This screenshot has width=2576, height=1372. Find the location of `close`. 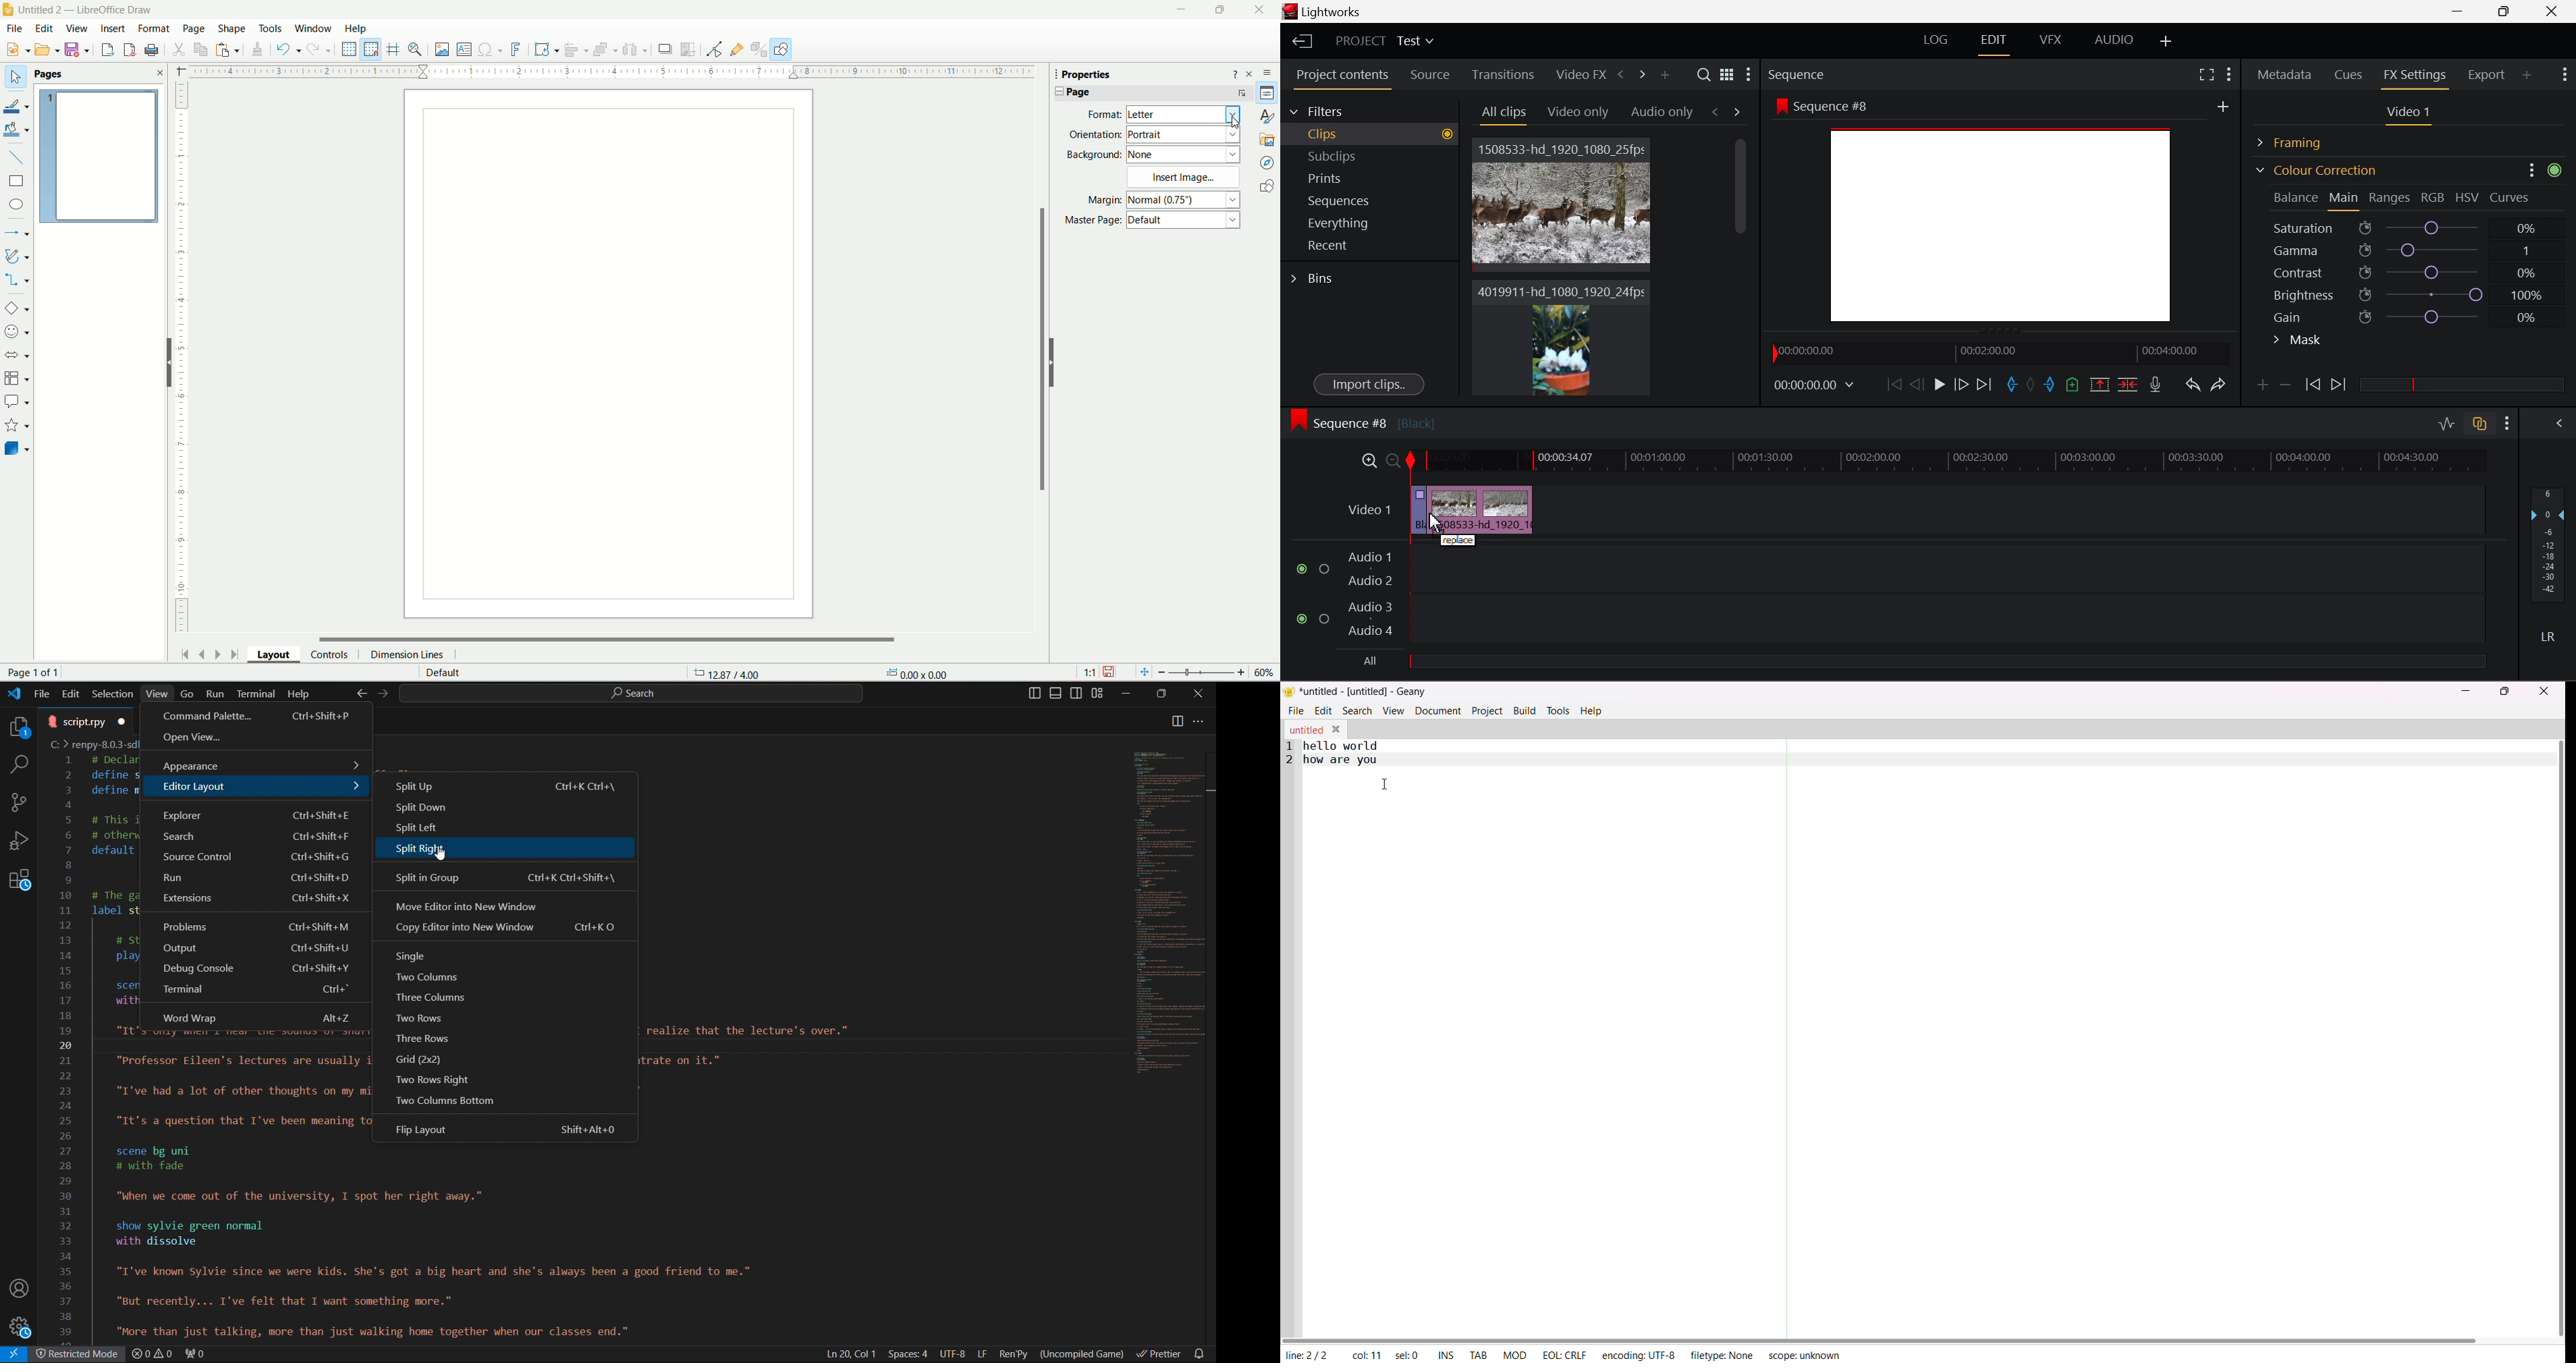

close is located at coordinates (2544, 692).